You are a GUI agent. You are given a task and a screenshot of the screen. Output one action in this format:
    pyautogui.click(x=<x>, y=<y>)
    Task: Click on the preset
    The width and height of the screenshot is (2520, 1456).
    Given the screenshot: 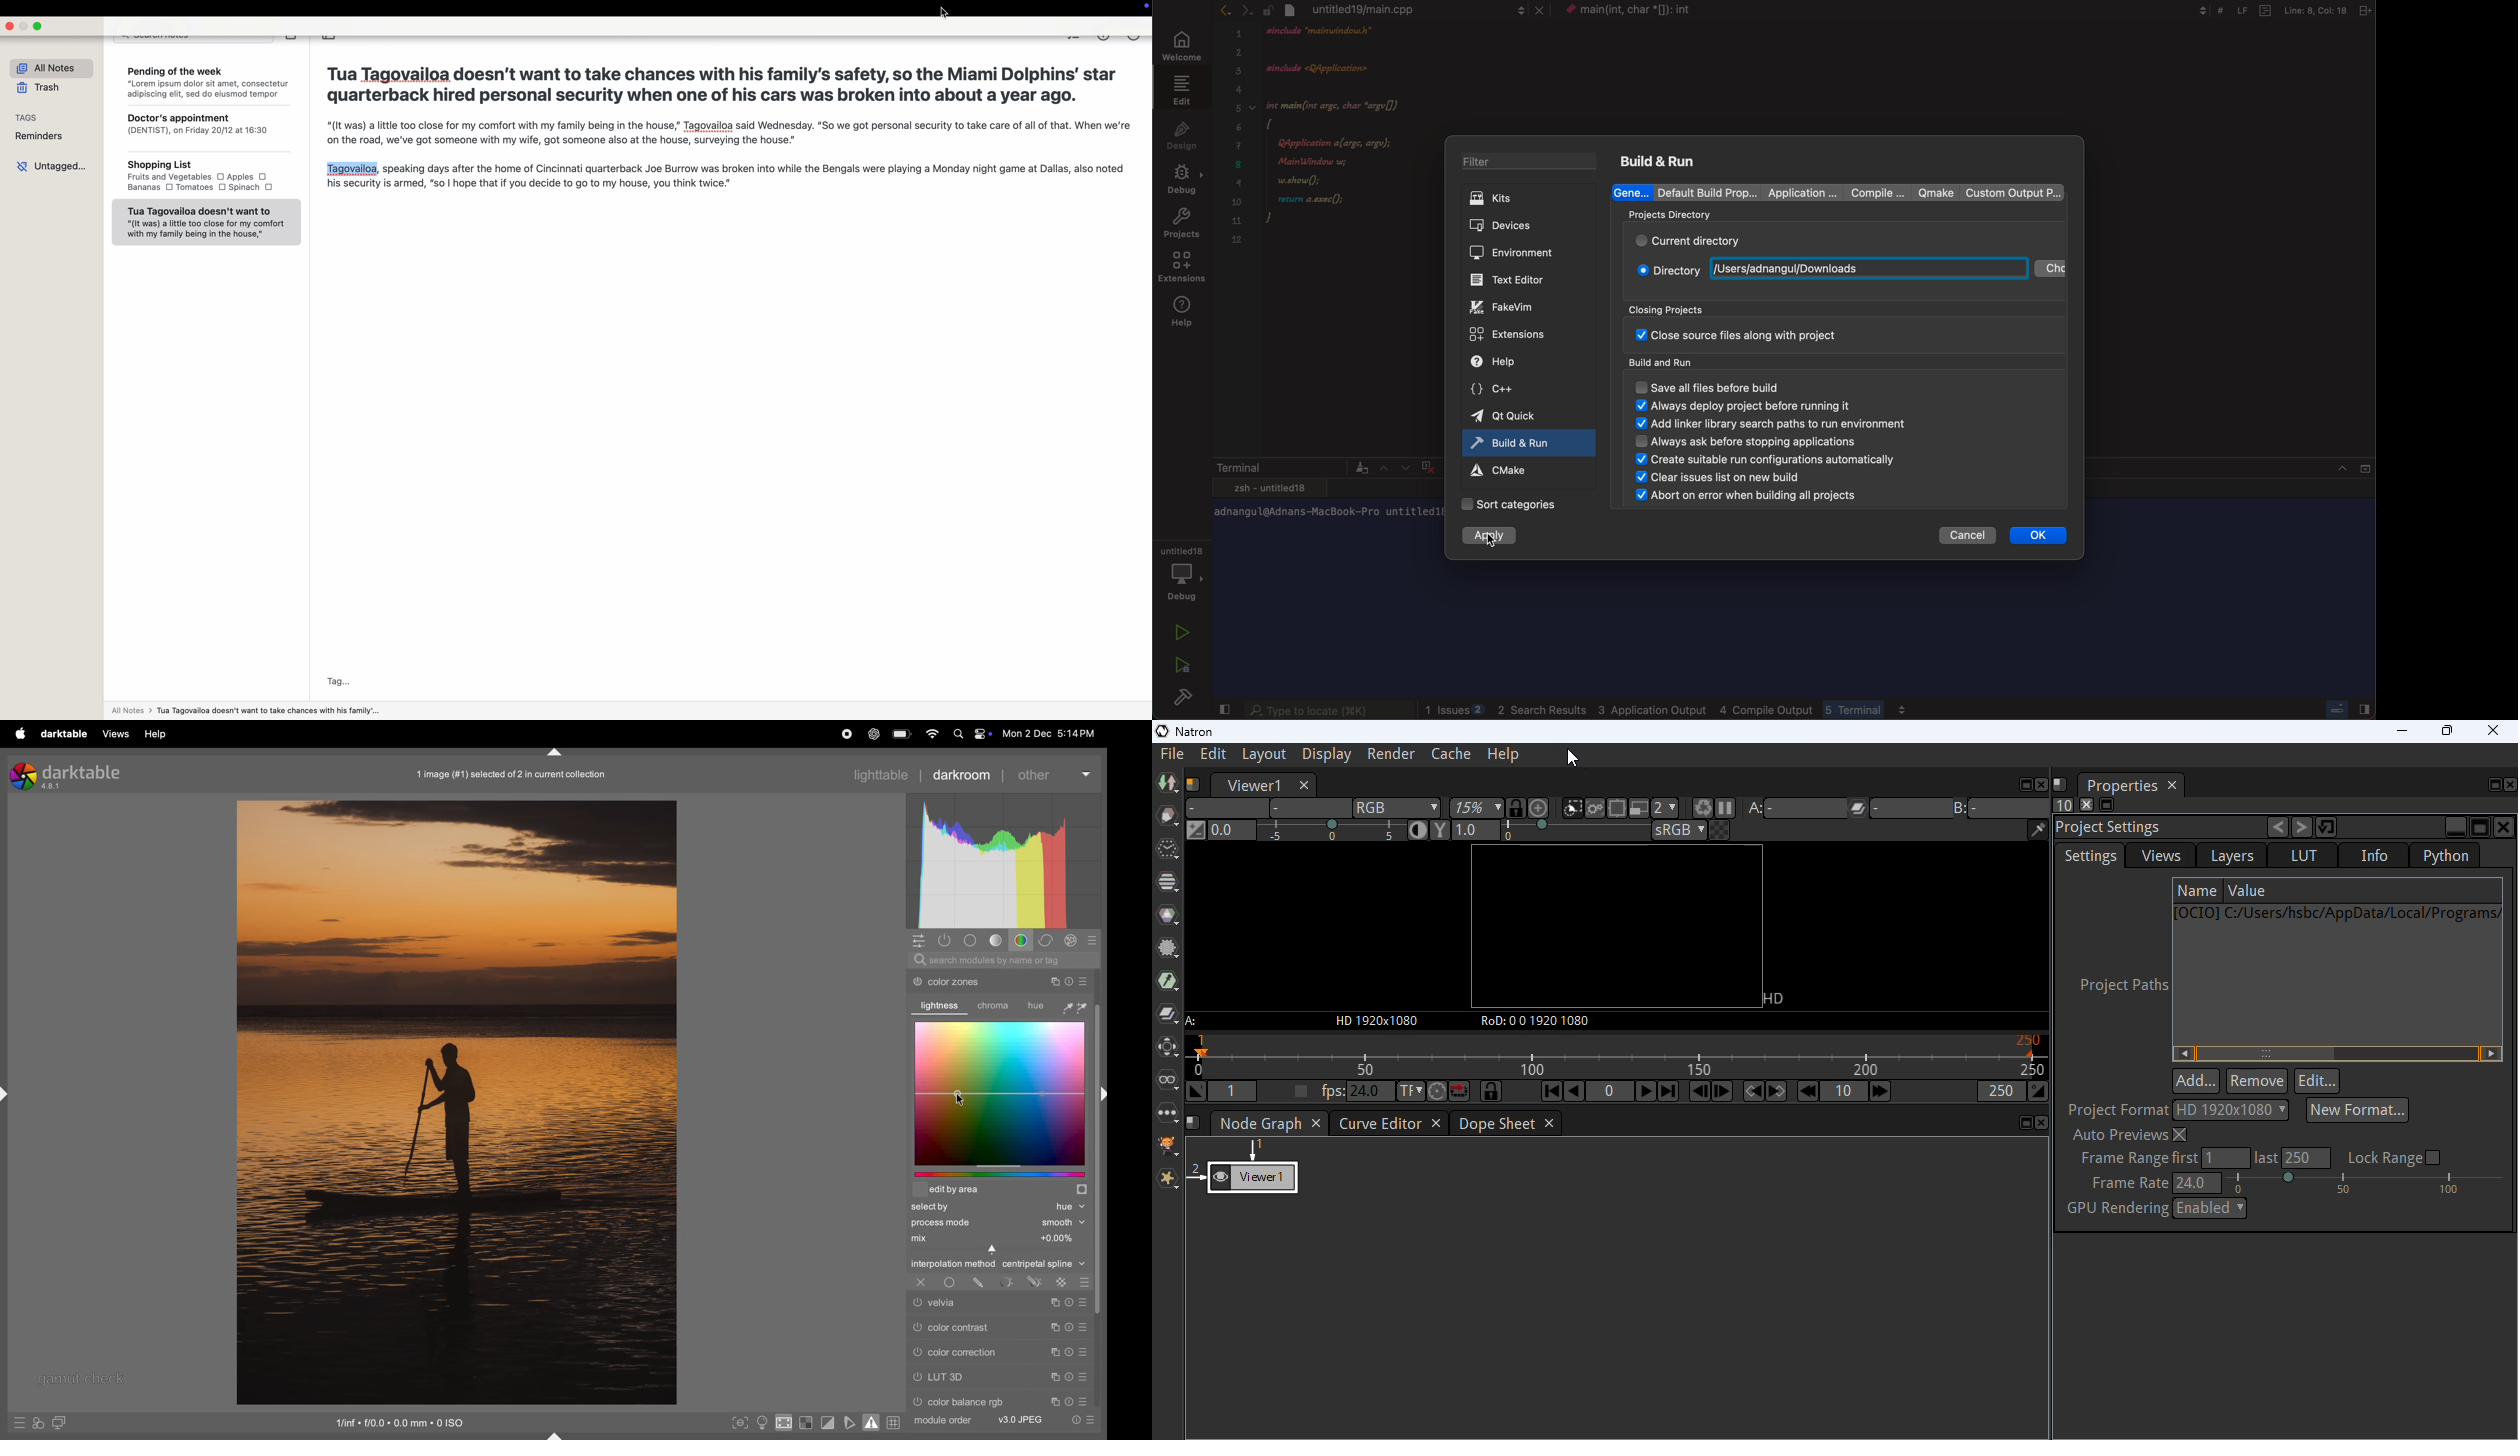 What is the action you would take?
    pyautogui.click(x=1083, y=1350)
    